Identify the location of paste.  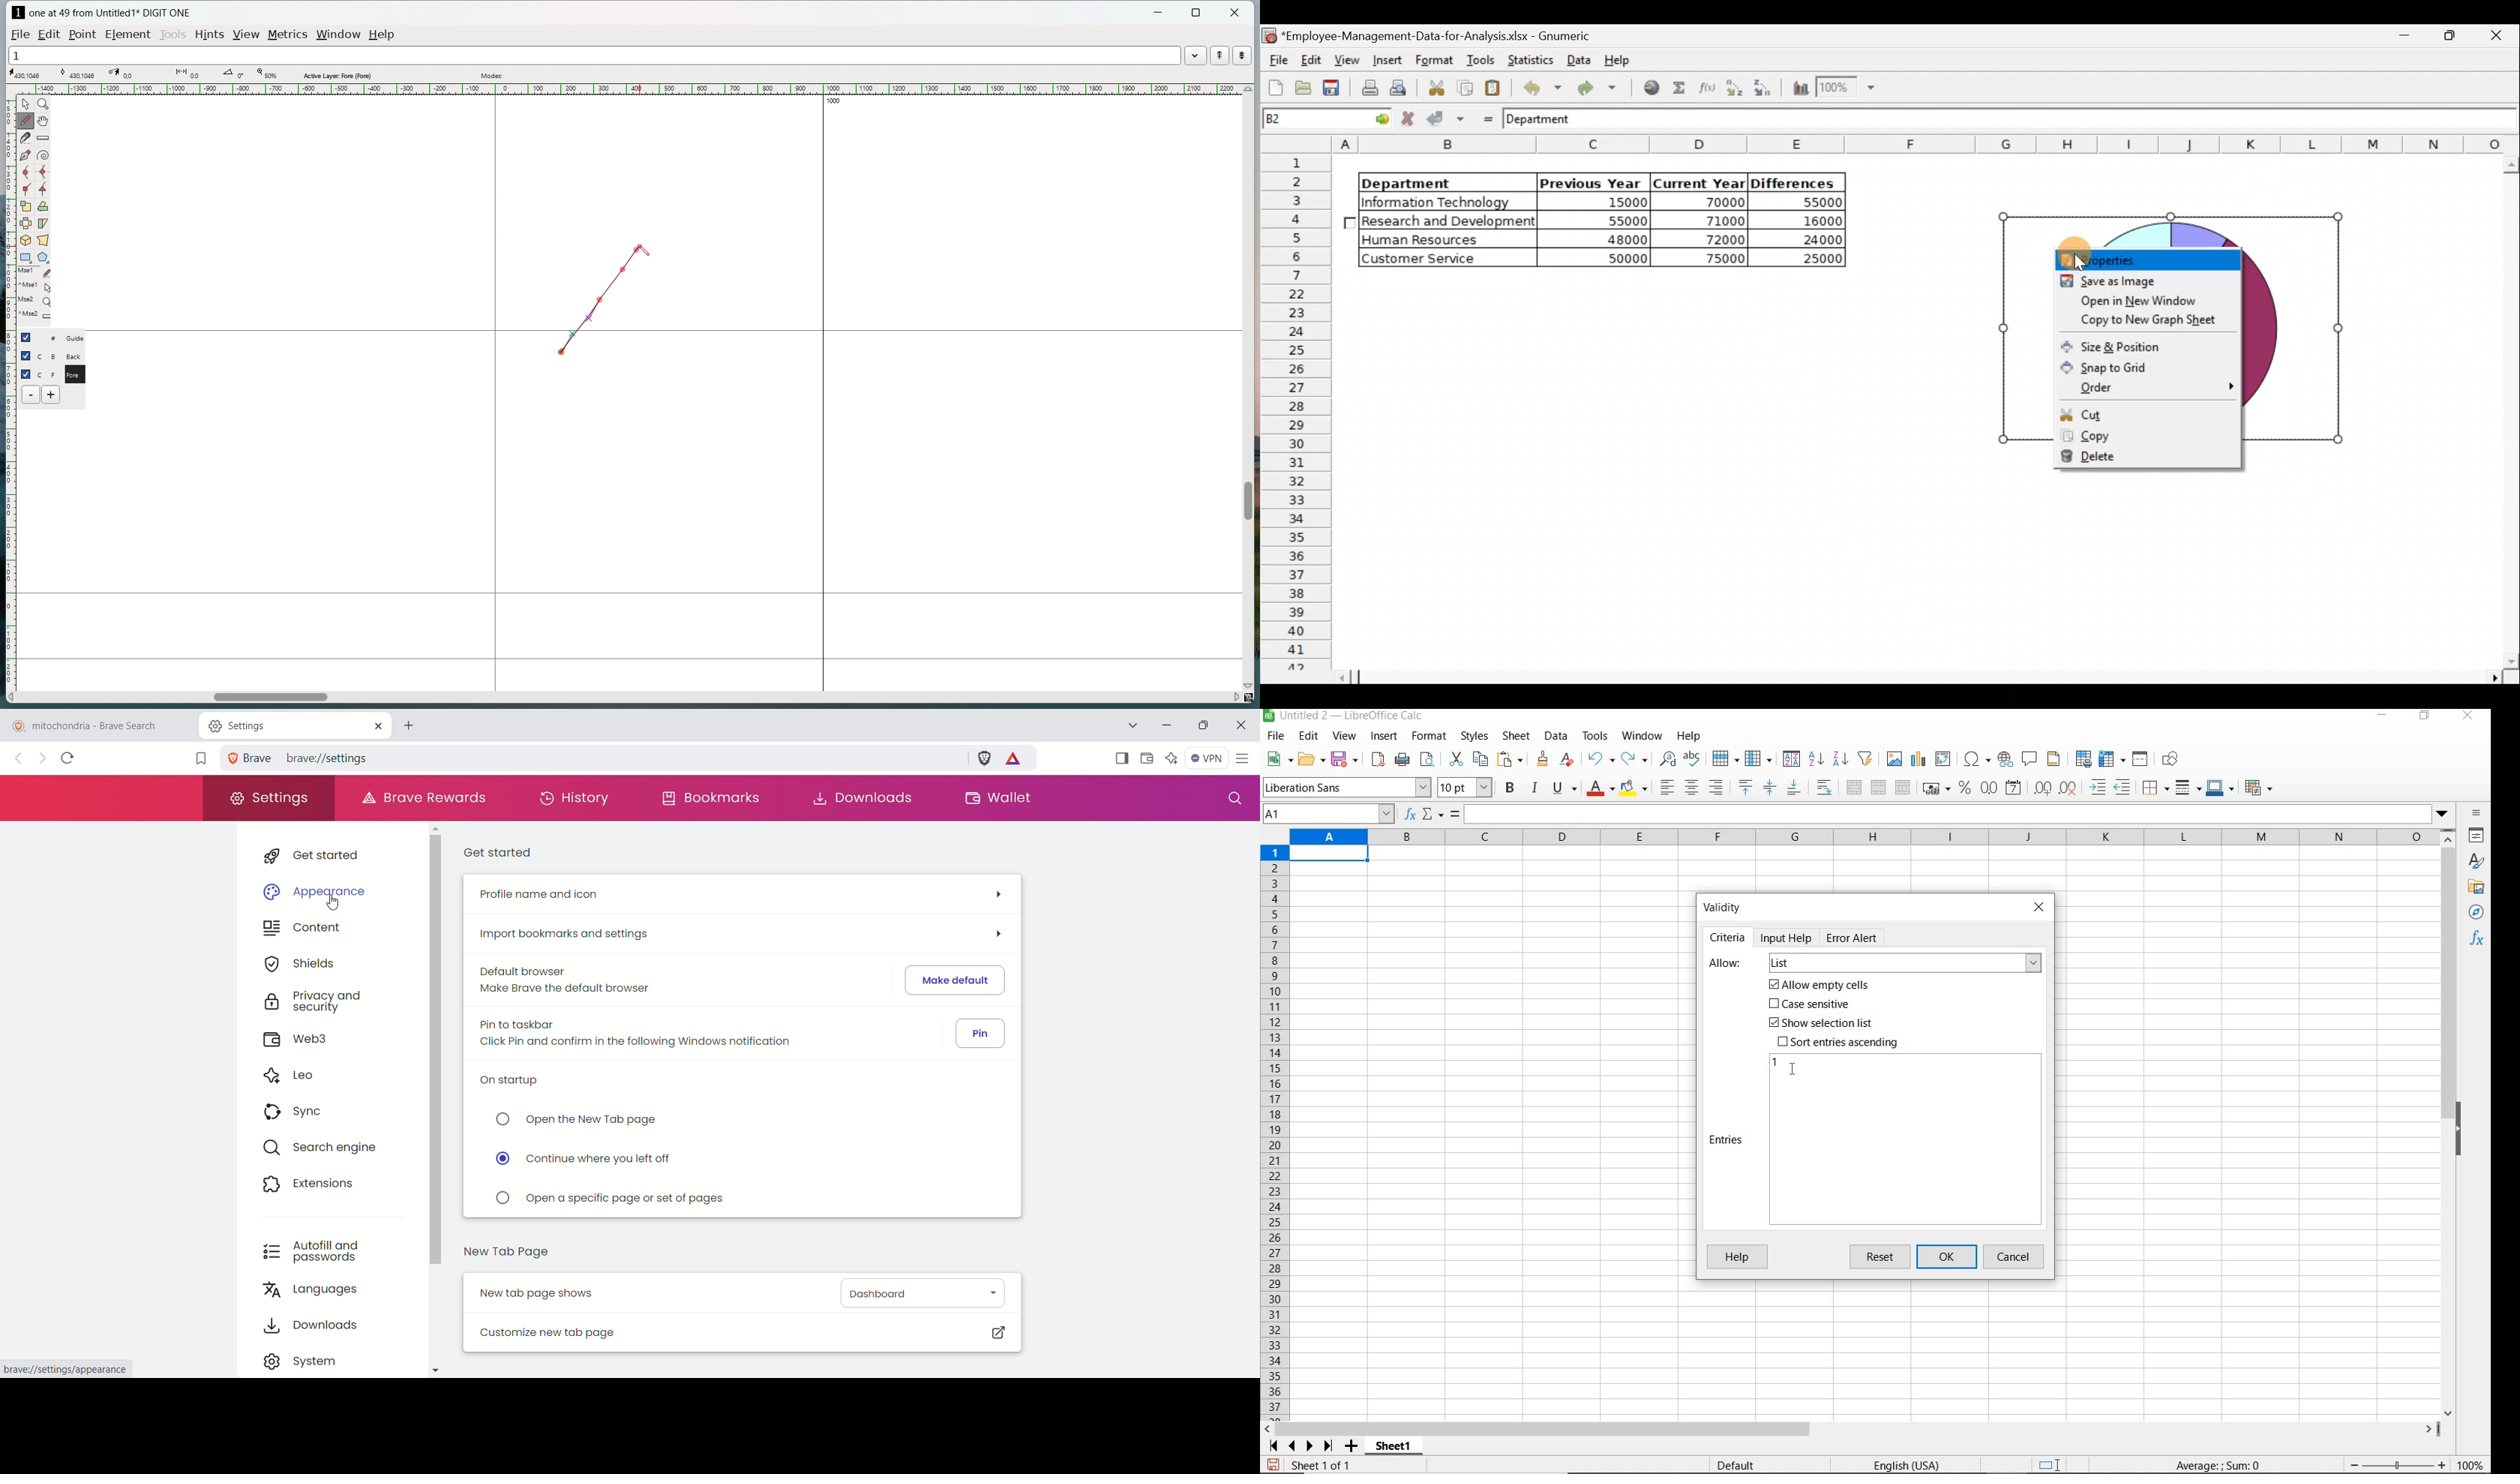
(1512, 761).